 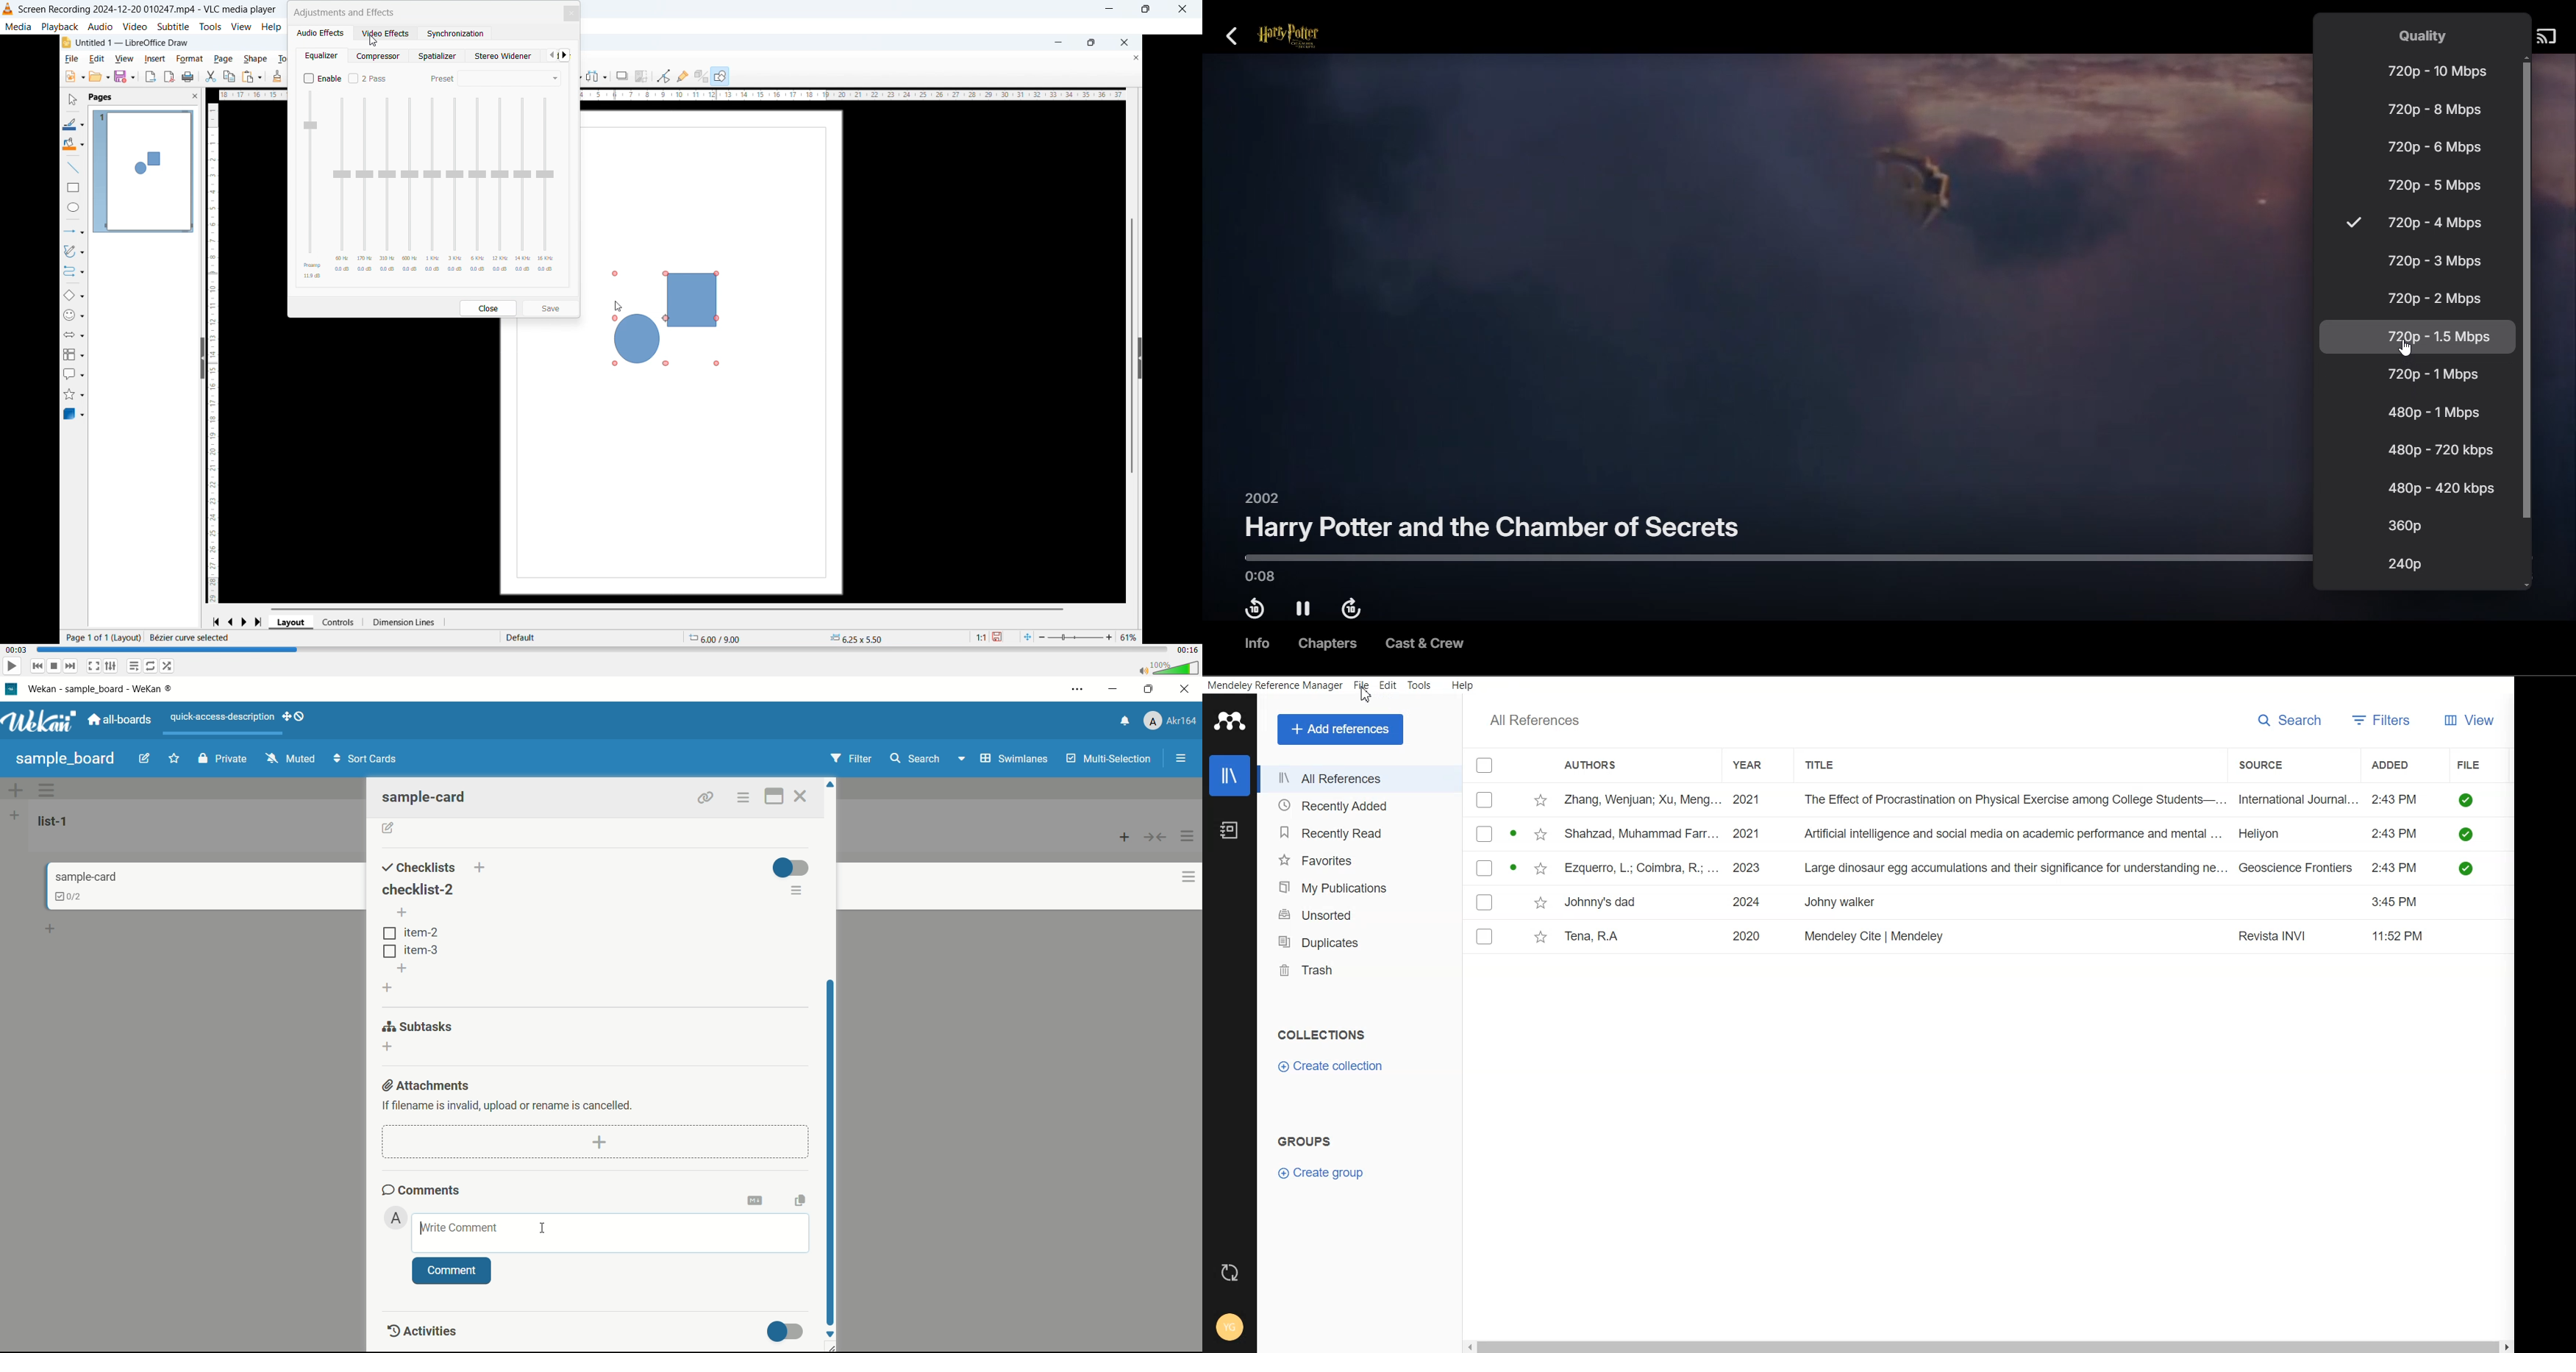 What do you see at coordinates (797, 892) in the screenshot?
I see `checklist actions` at bounding box center [797, 892].